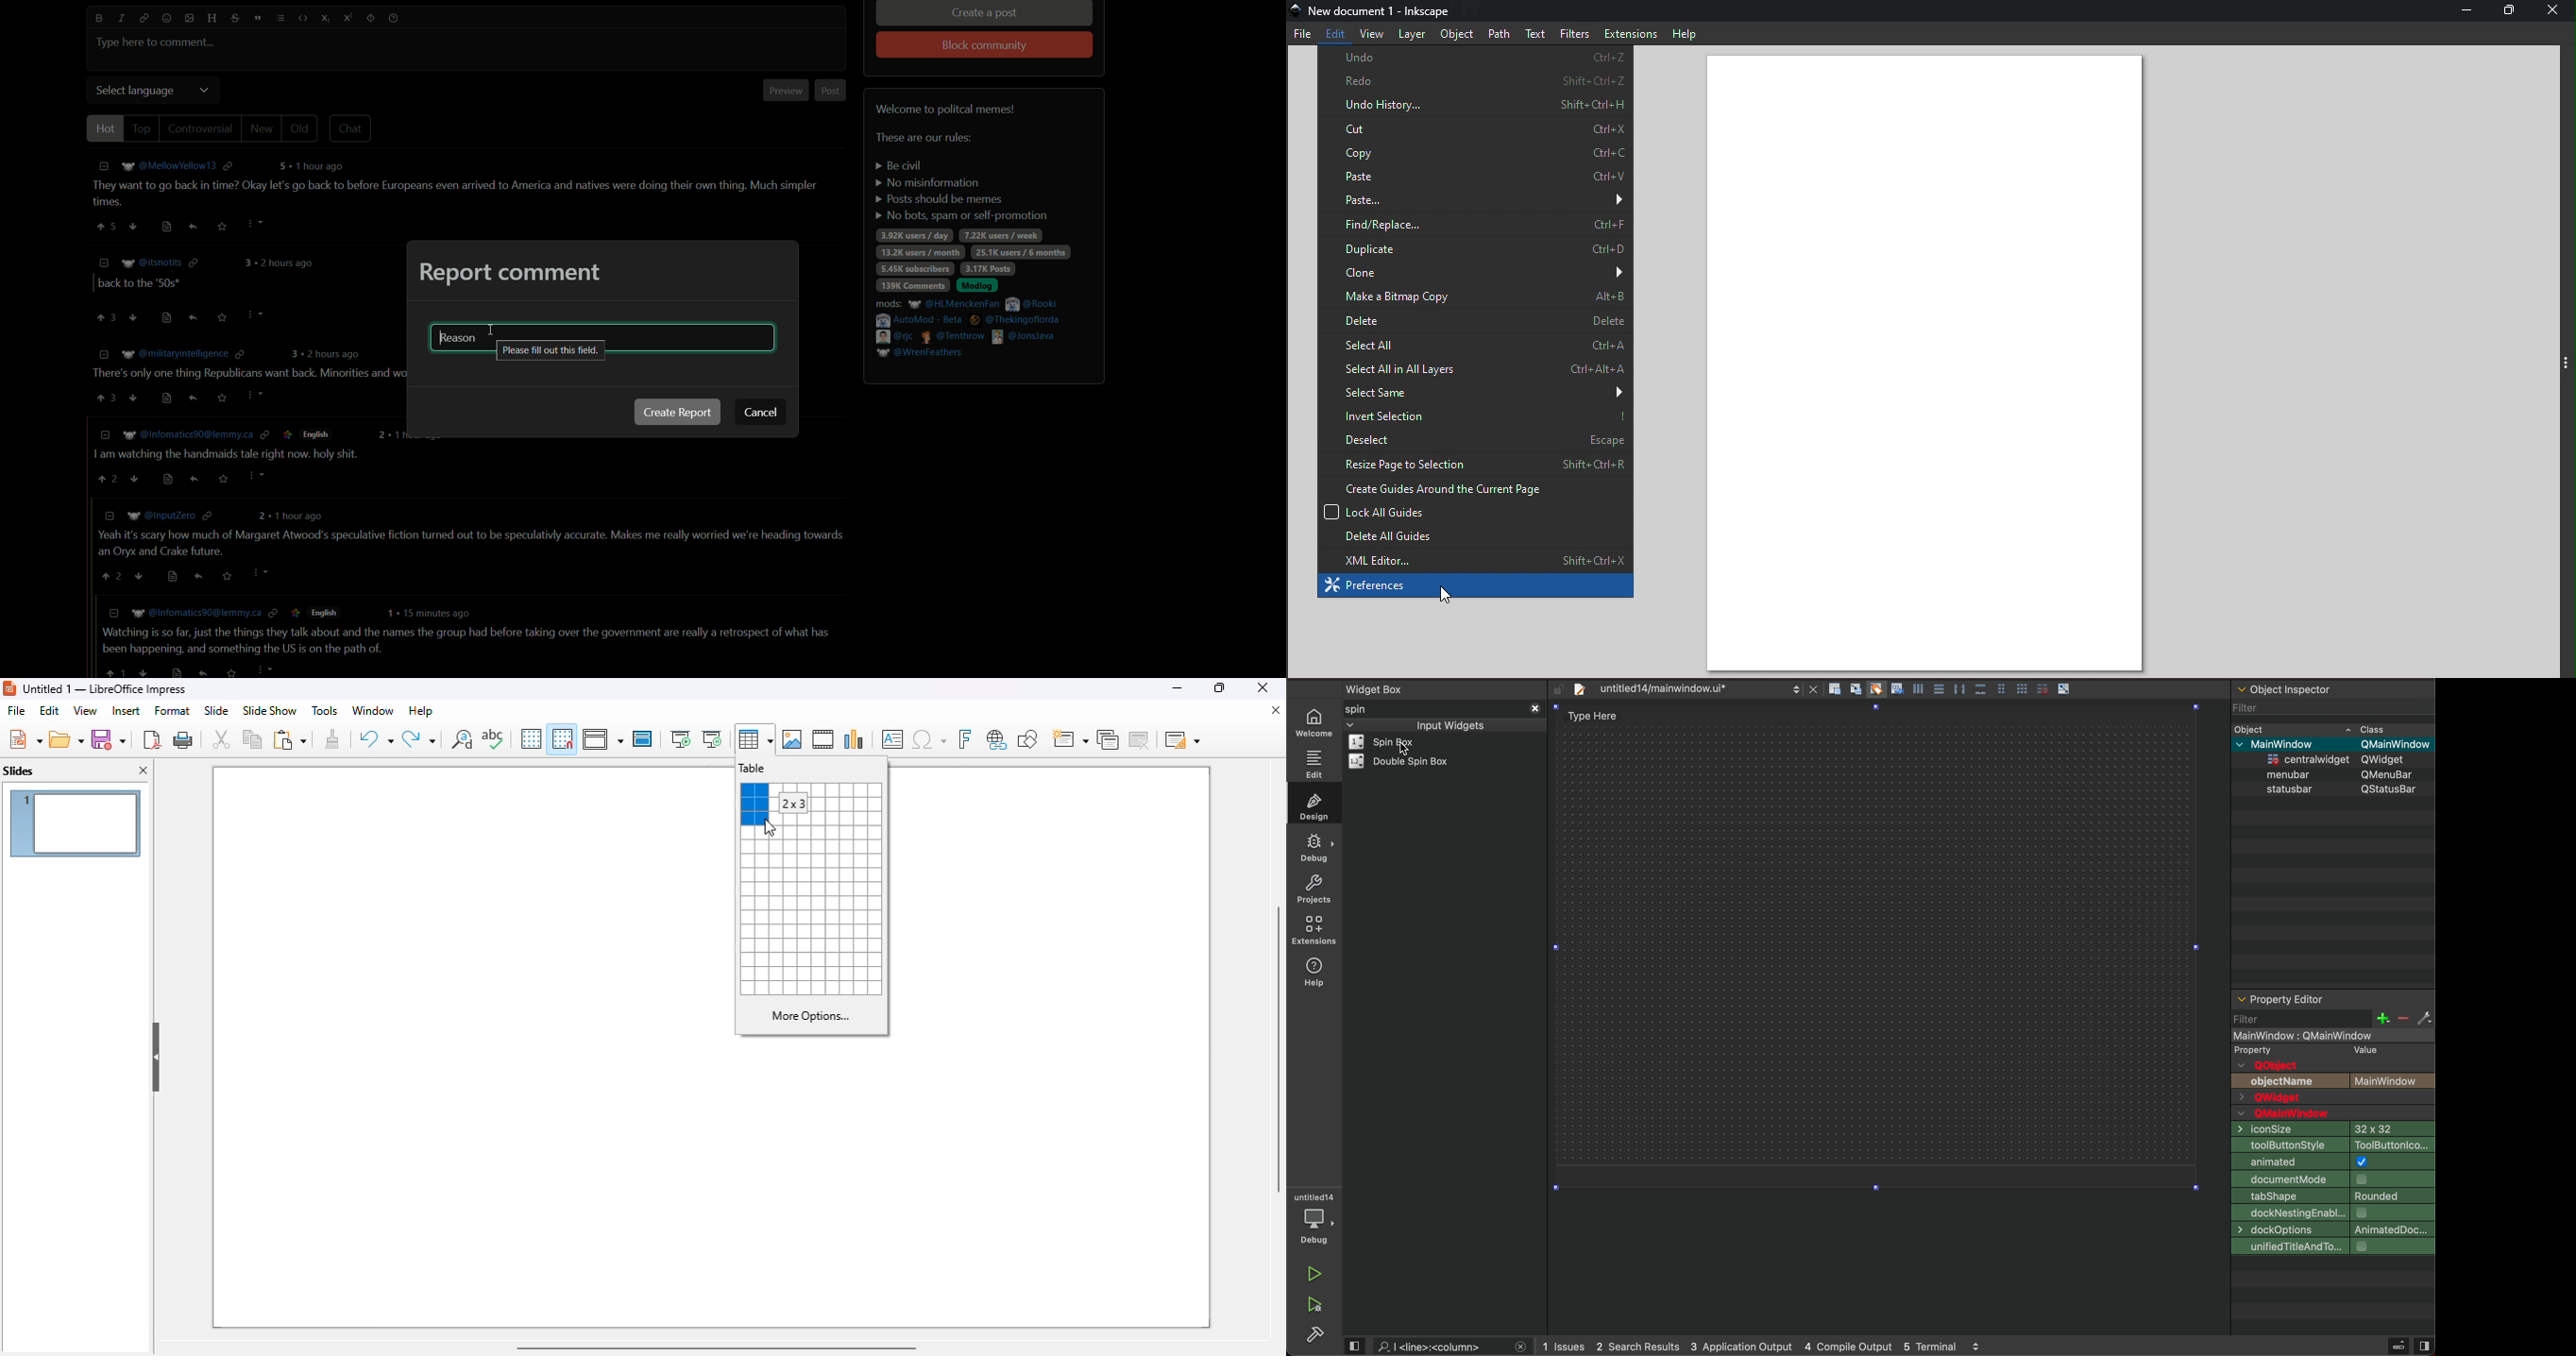  Describe the element at coordinates (152, 739) in the screenshot. I see `export directly as PDF` at that location.